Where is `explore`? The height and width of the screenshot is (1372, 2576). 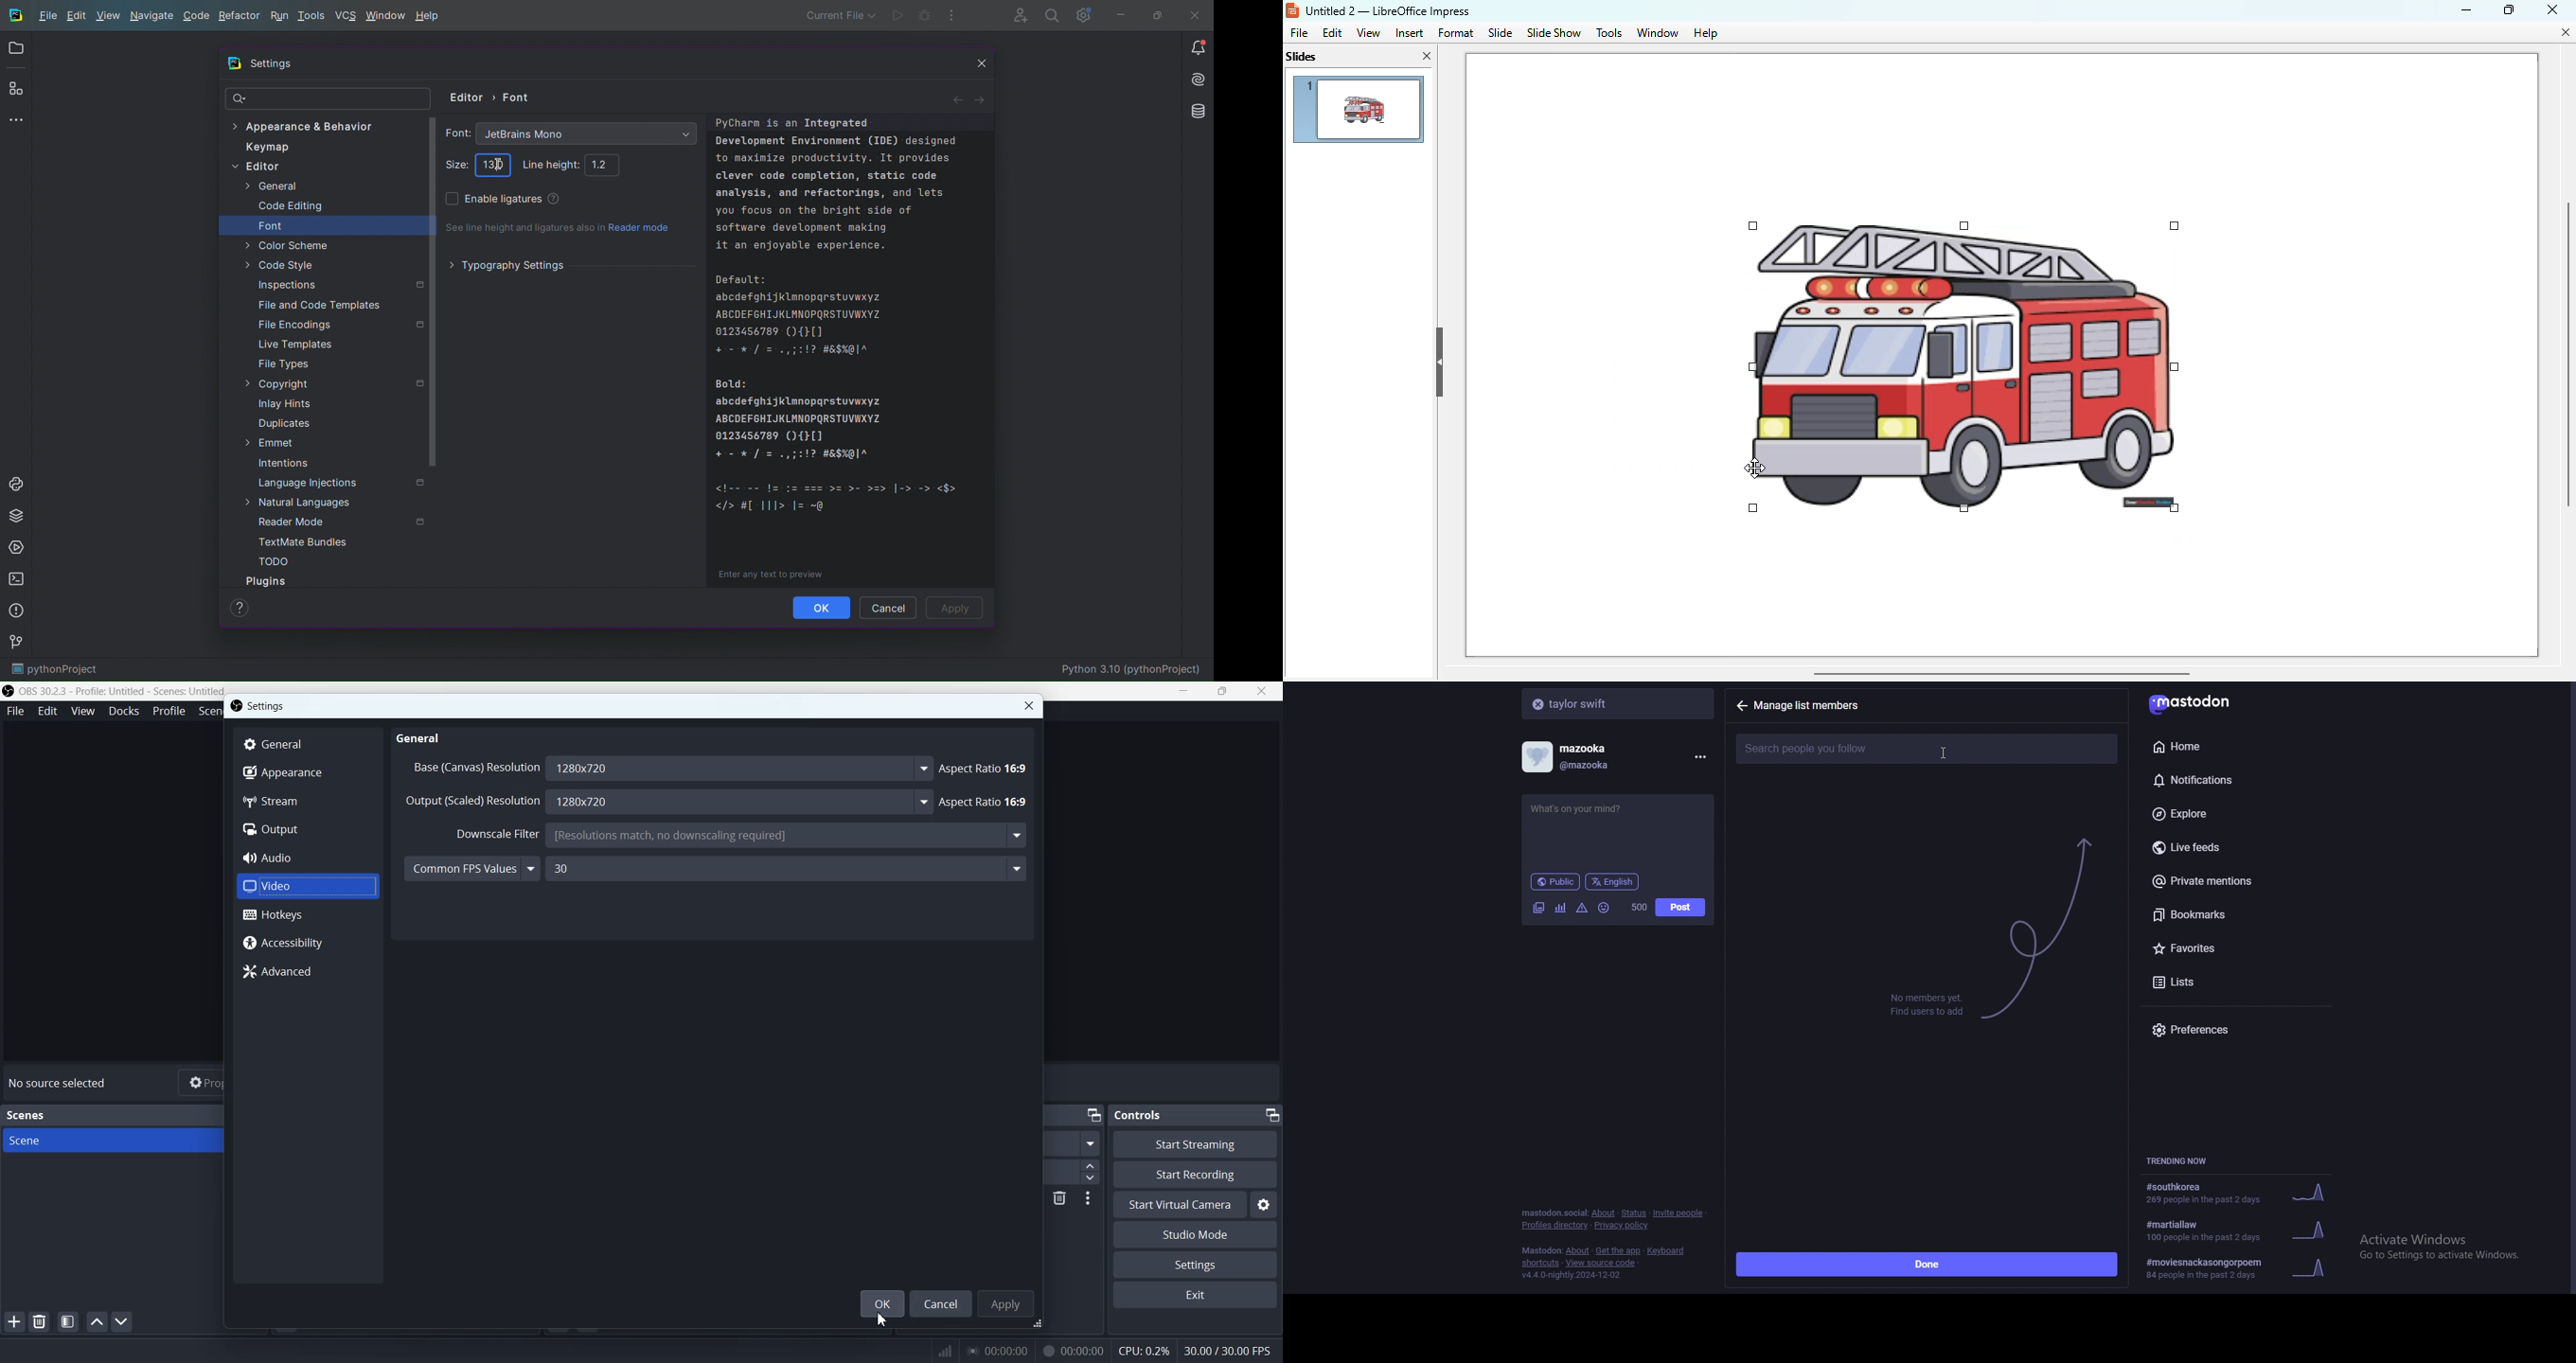
explore is located at coordinates (2231, 815).